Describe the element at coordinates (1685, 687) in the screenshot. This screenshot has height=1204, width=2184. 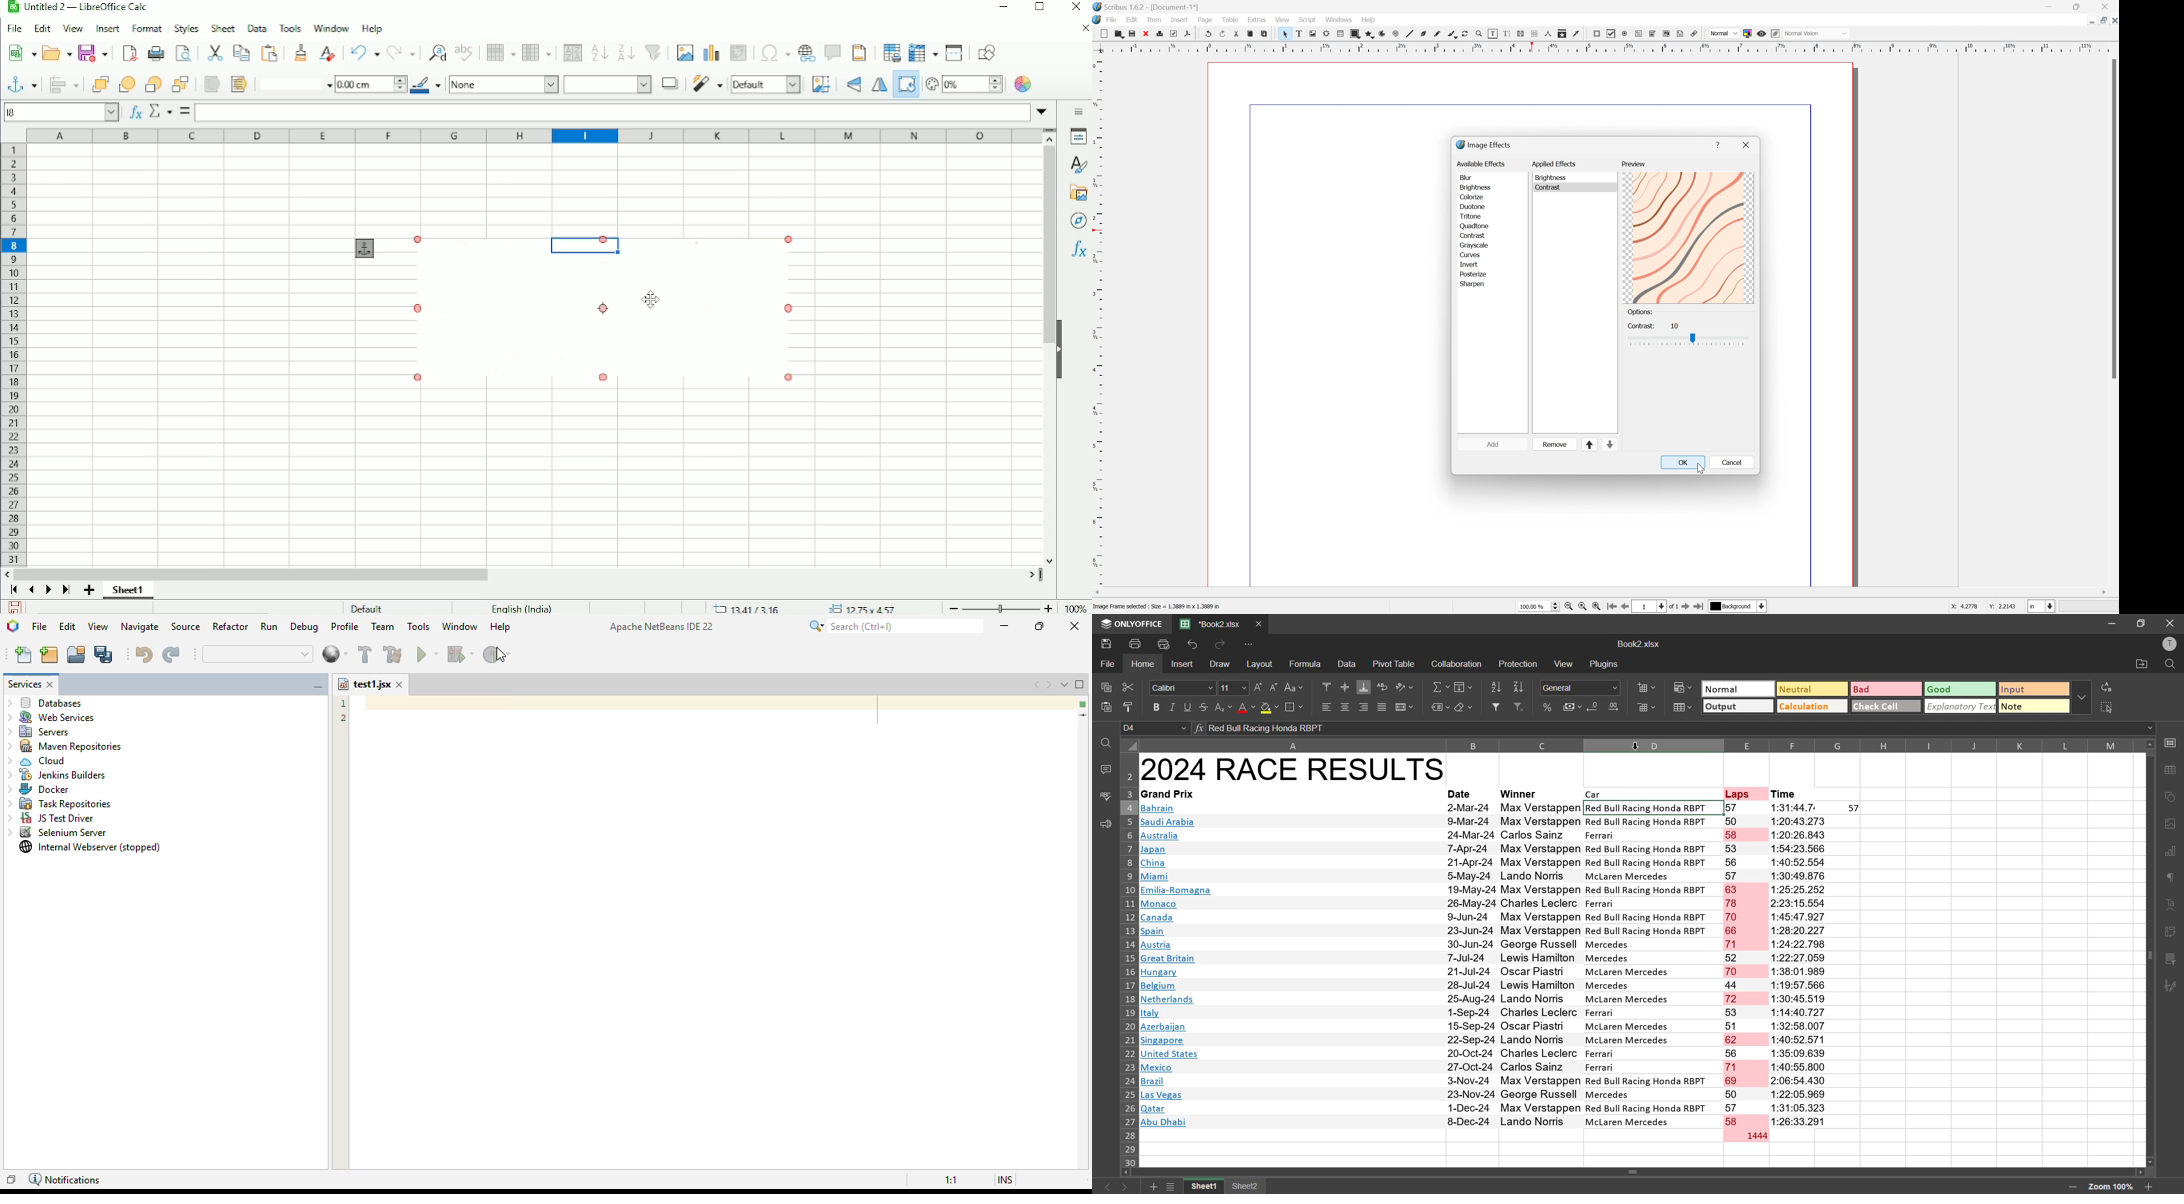
I see `conditional formatting` at that location.